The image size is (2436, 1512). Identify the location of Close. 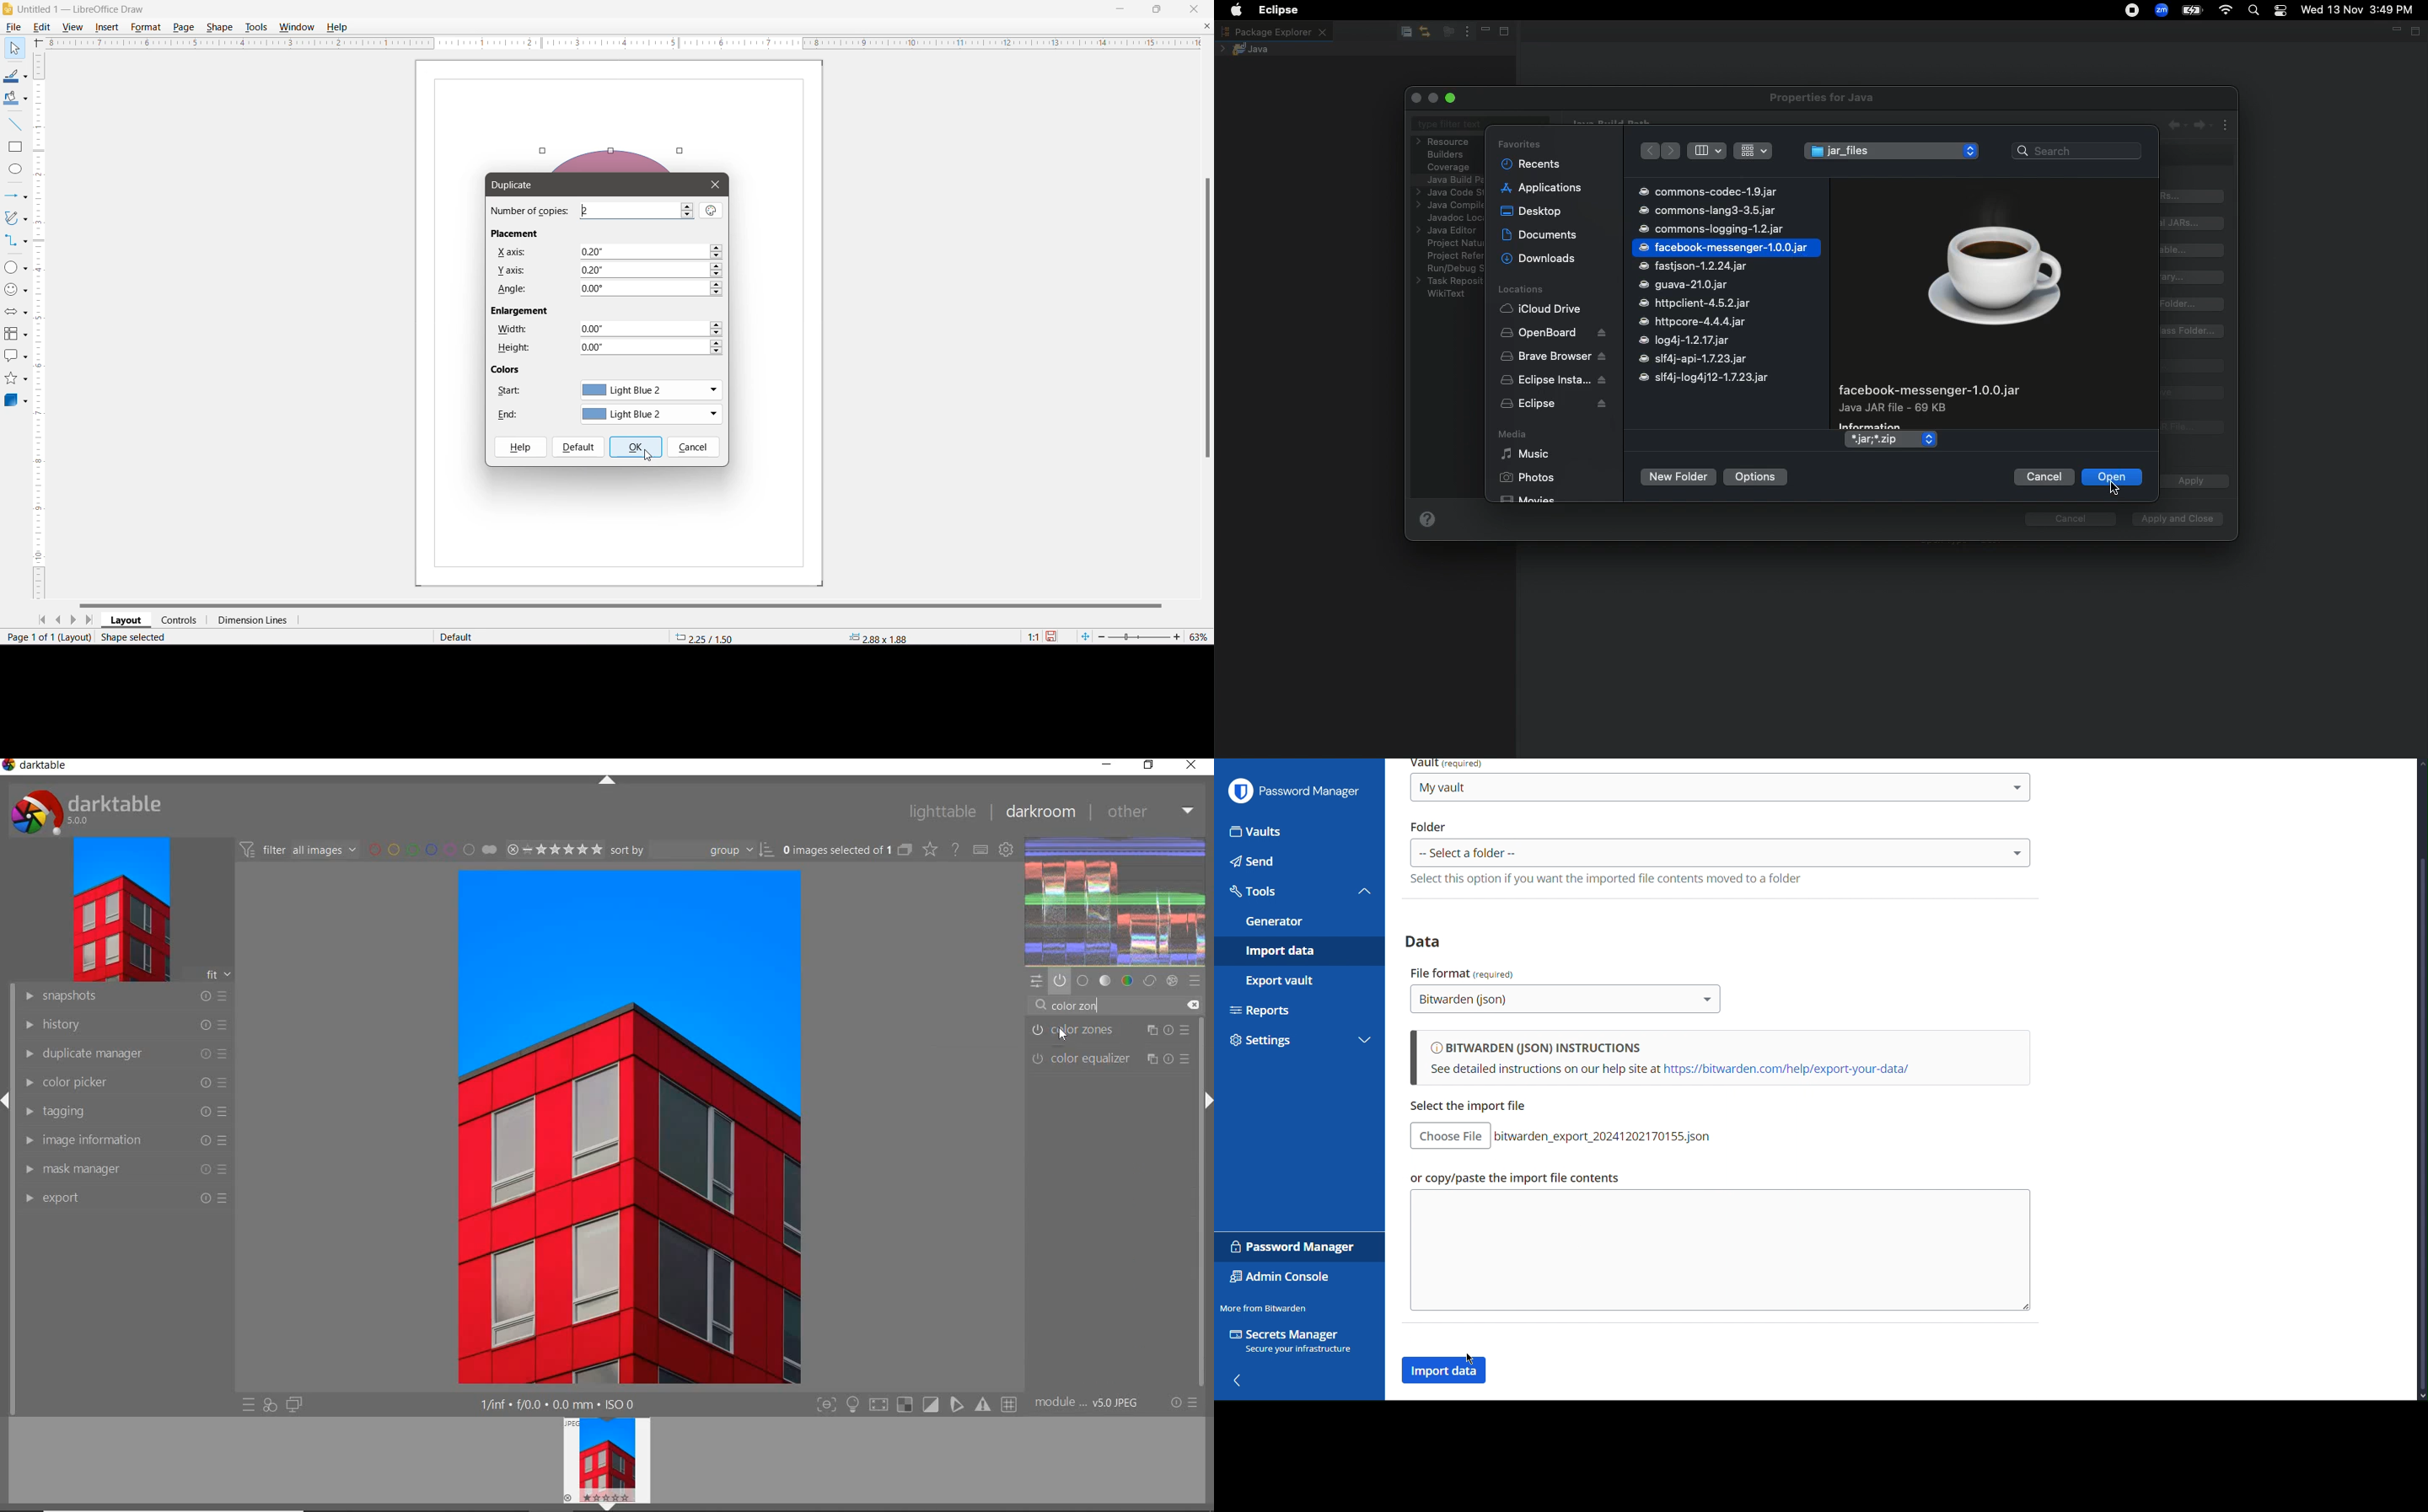
(1418, 98).